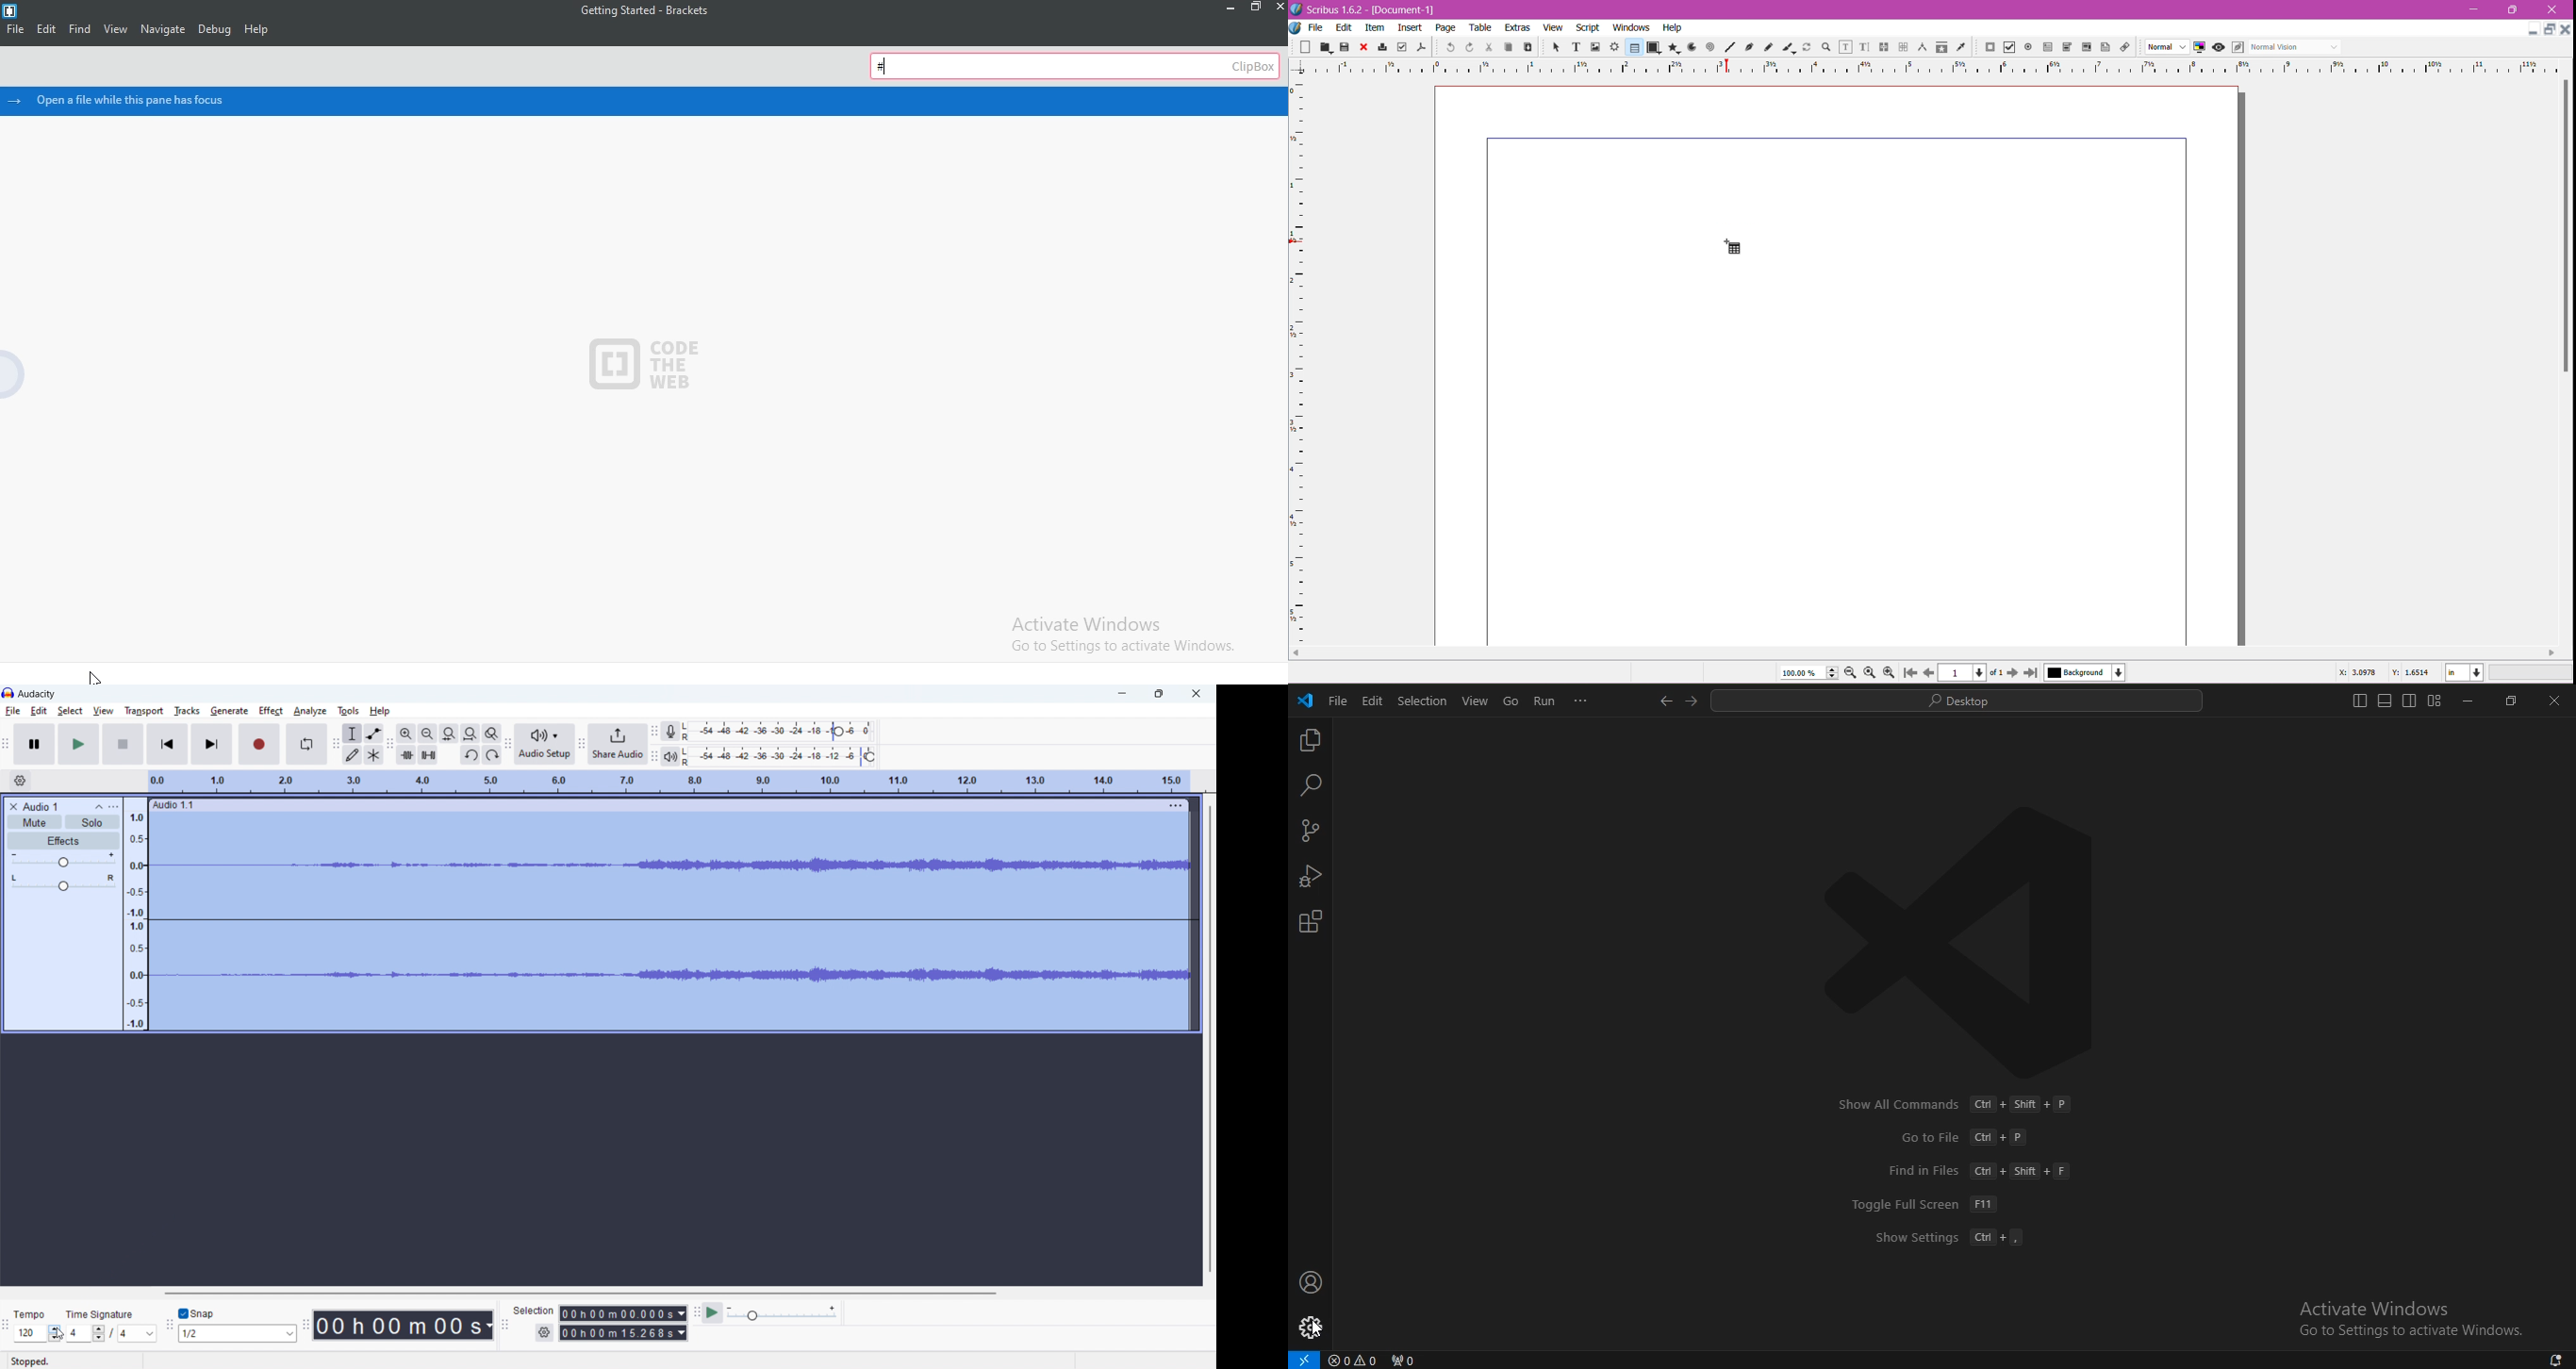 The image size is (2576, 1372). What do you see at coordinates (2015, 672) in the screenshot?
I see `Next Page` at bounding box center [2015, 672].